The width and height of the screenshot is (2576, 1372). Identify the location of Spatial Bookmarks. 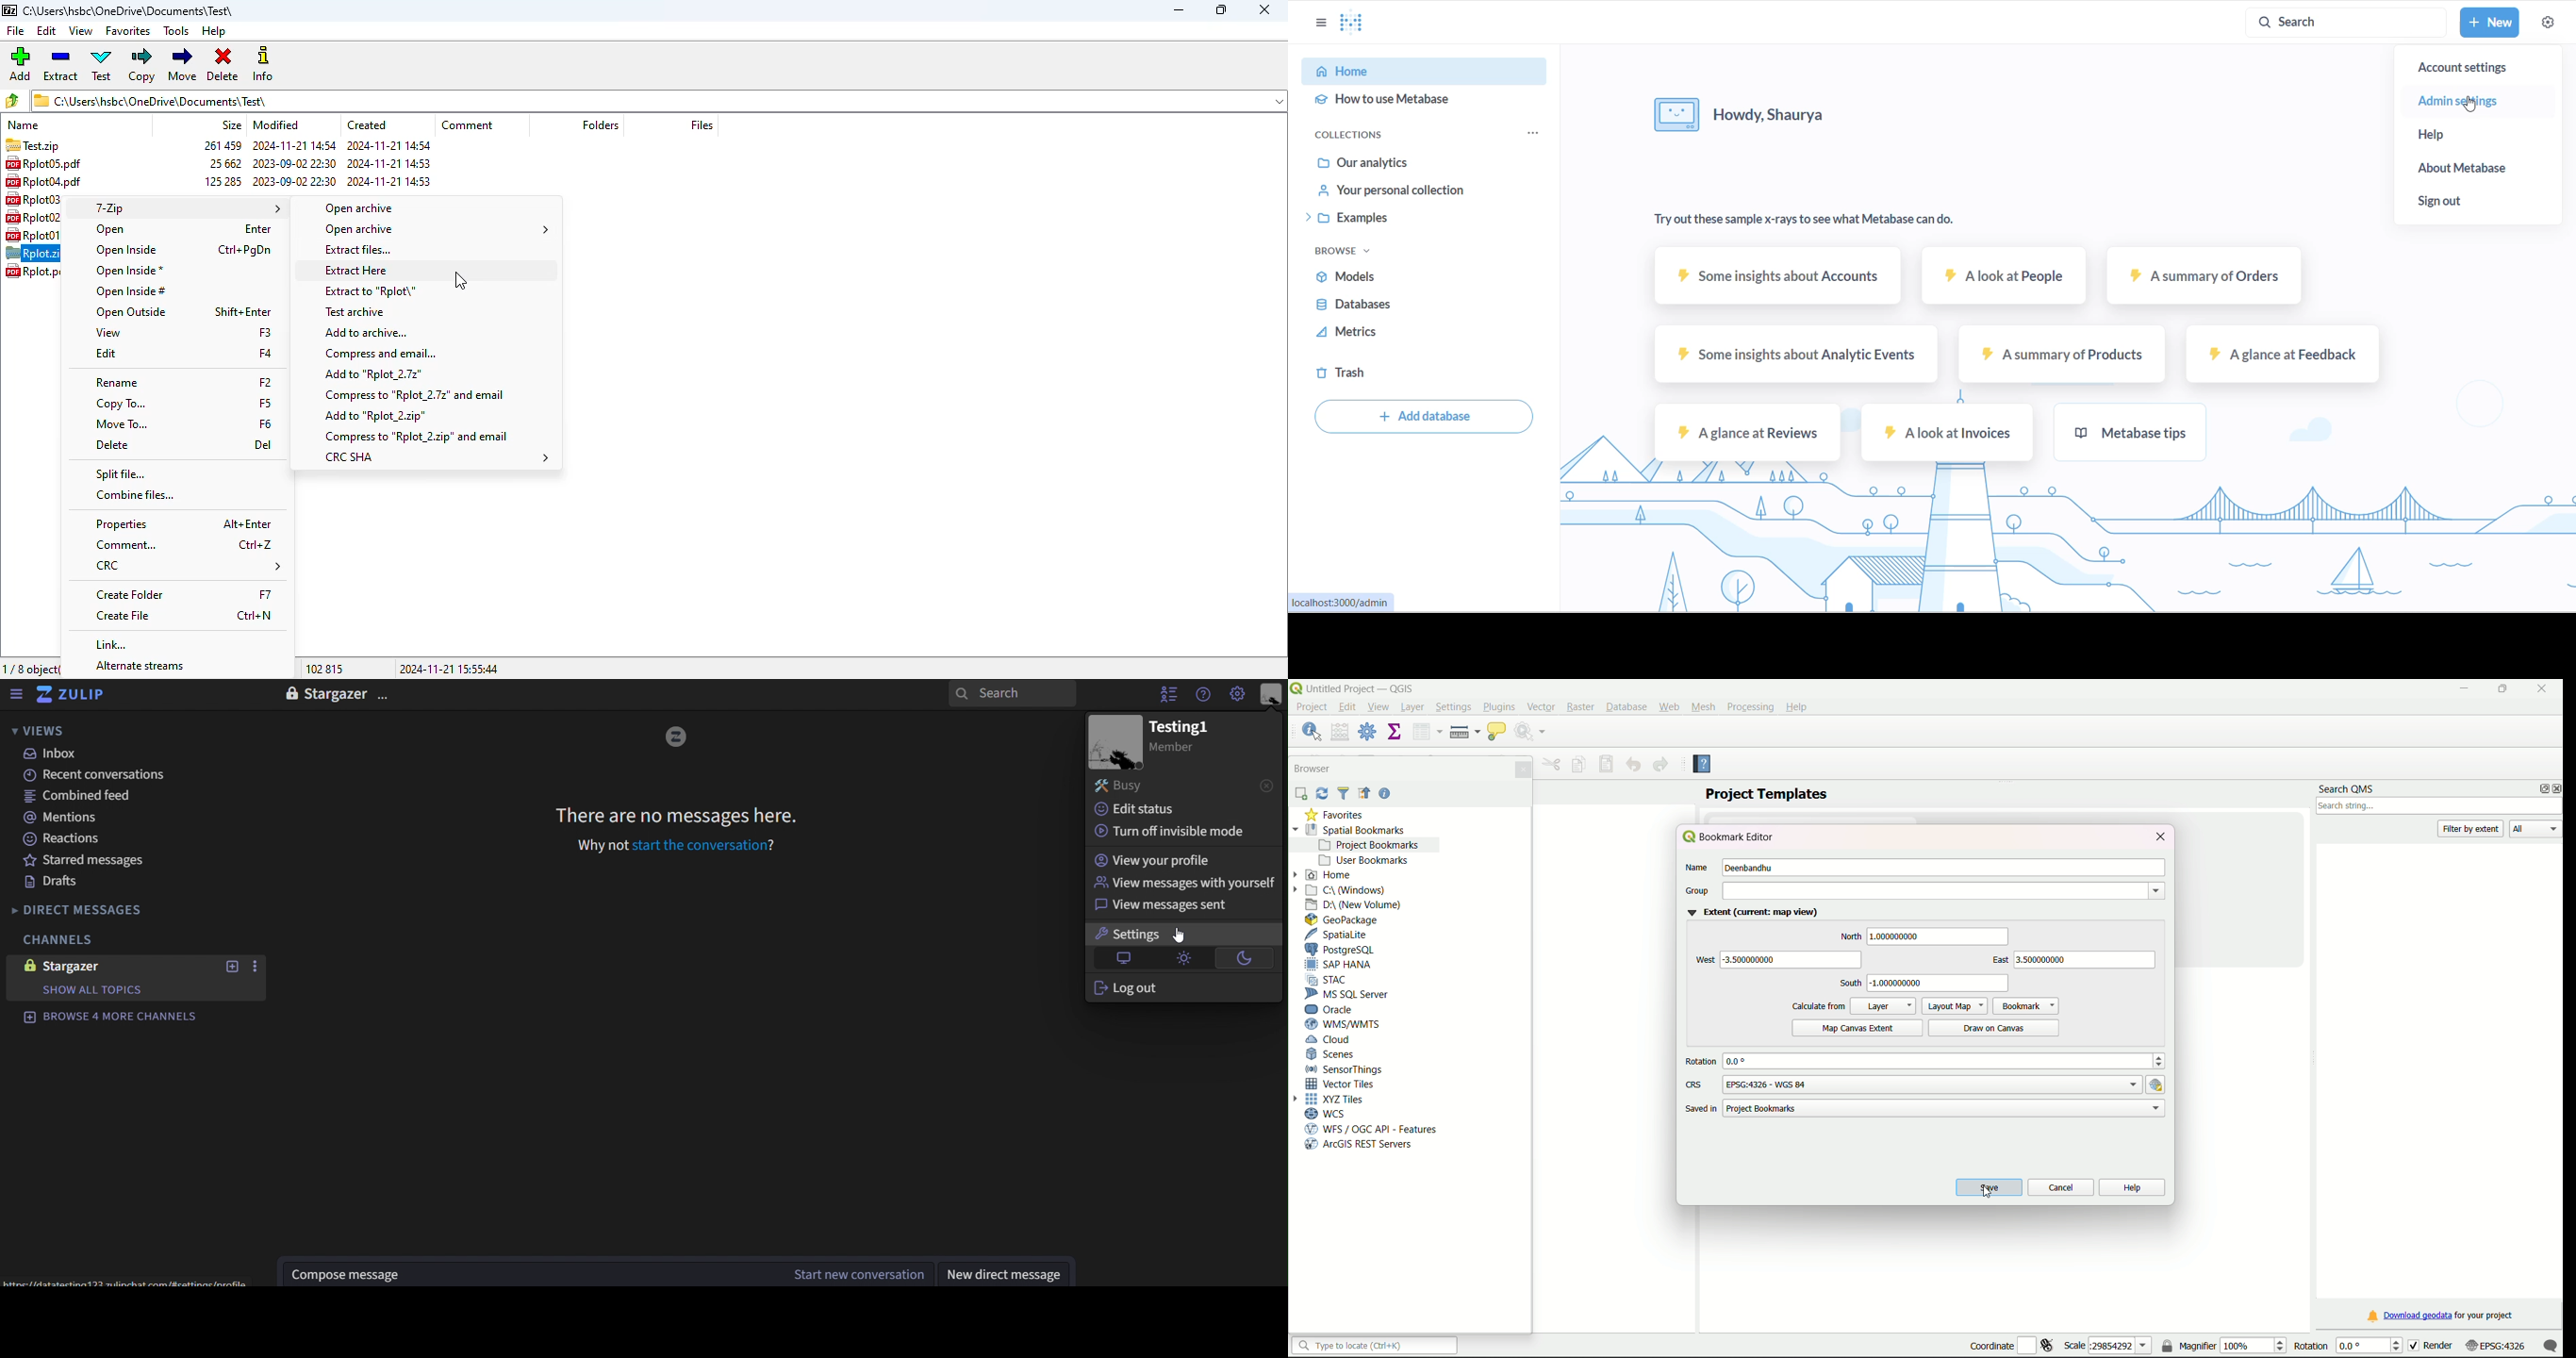
(1354, 829).